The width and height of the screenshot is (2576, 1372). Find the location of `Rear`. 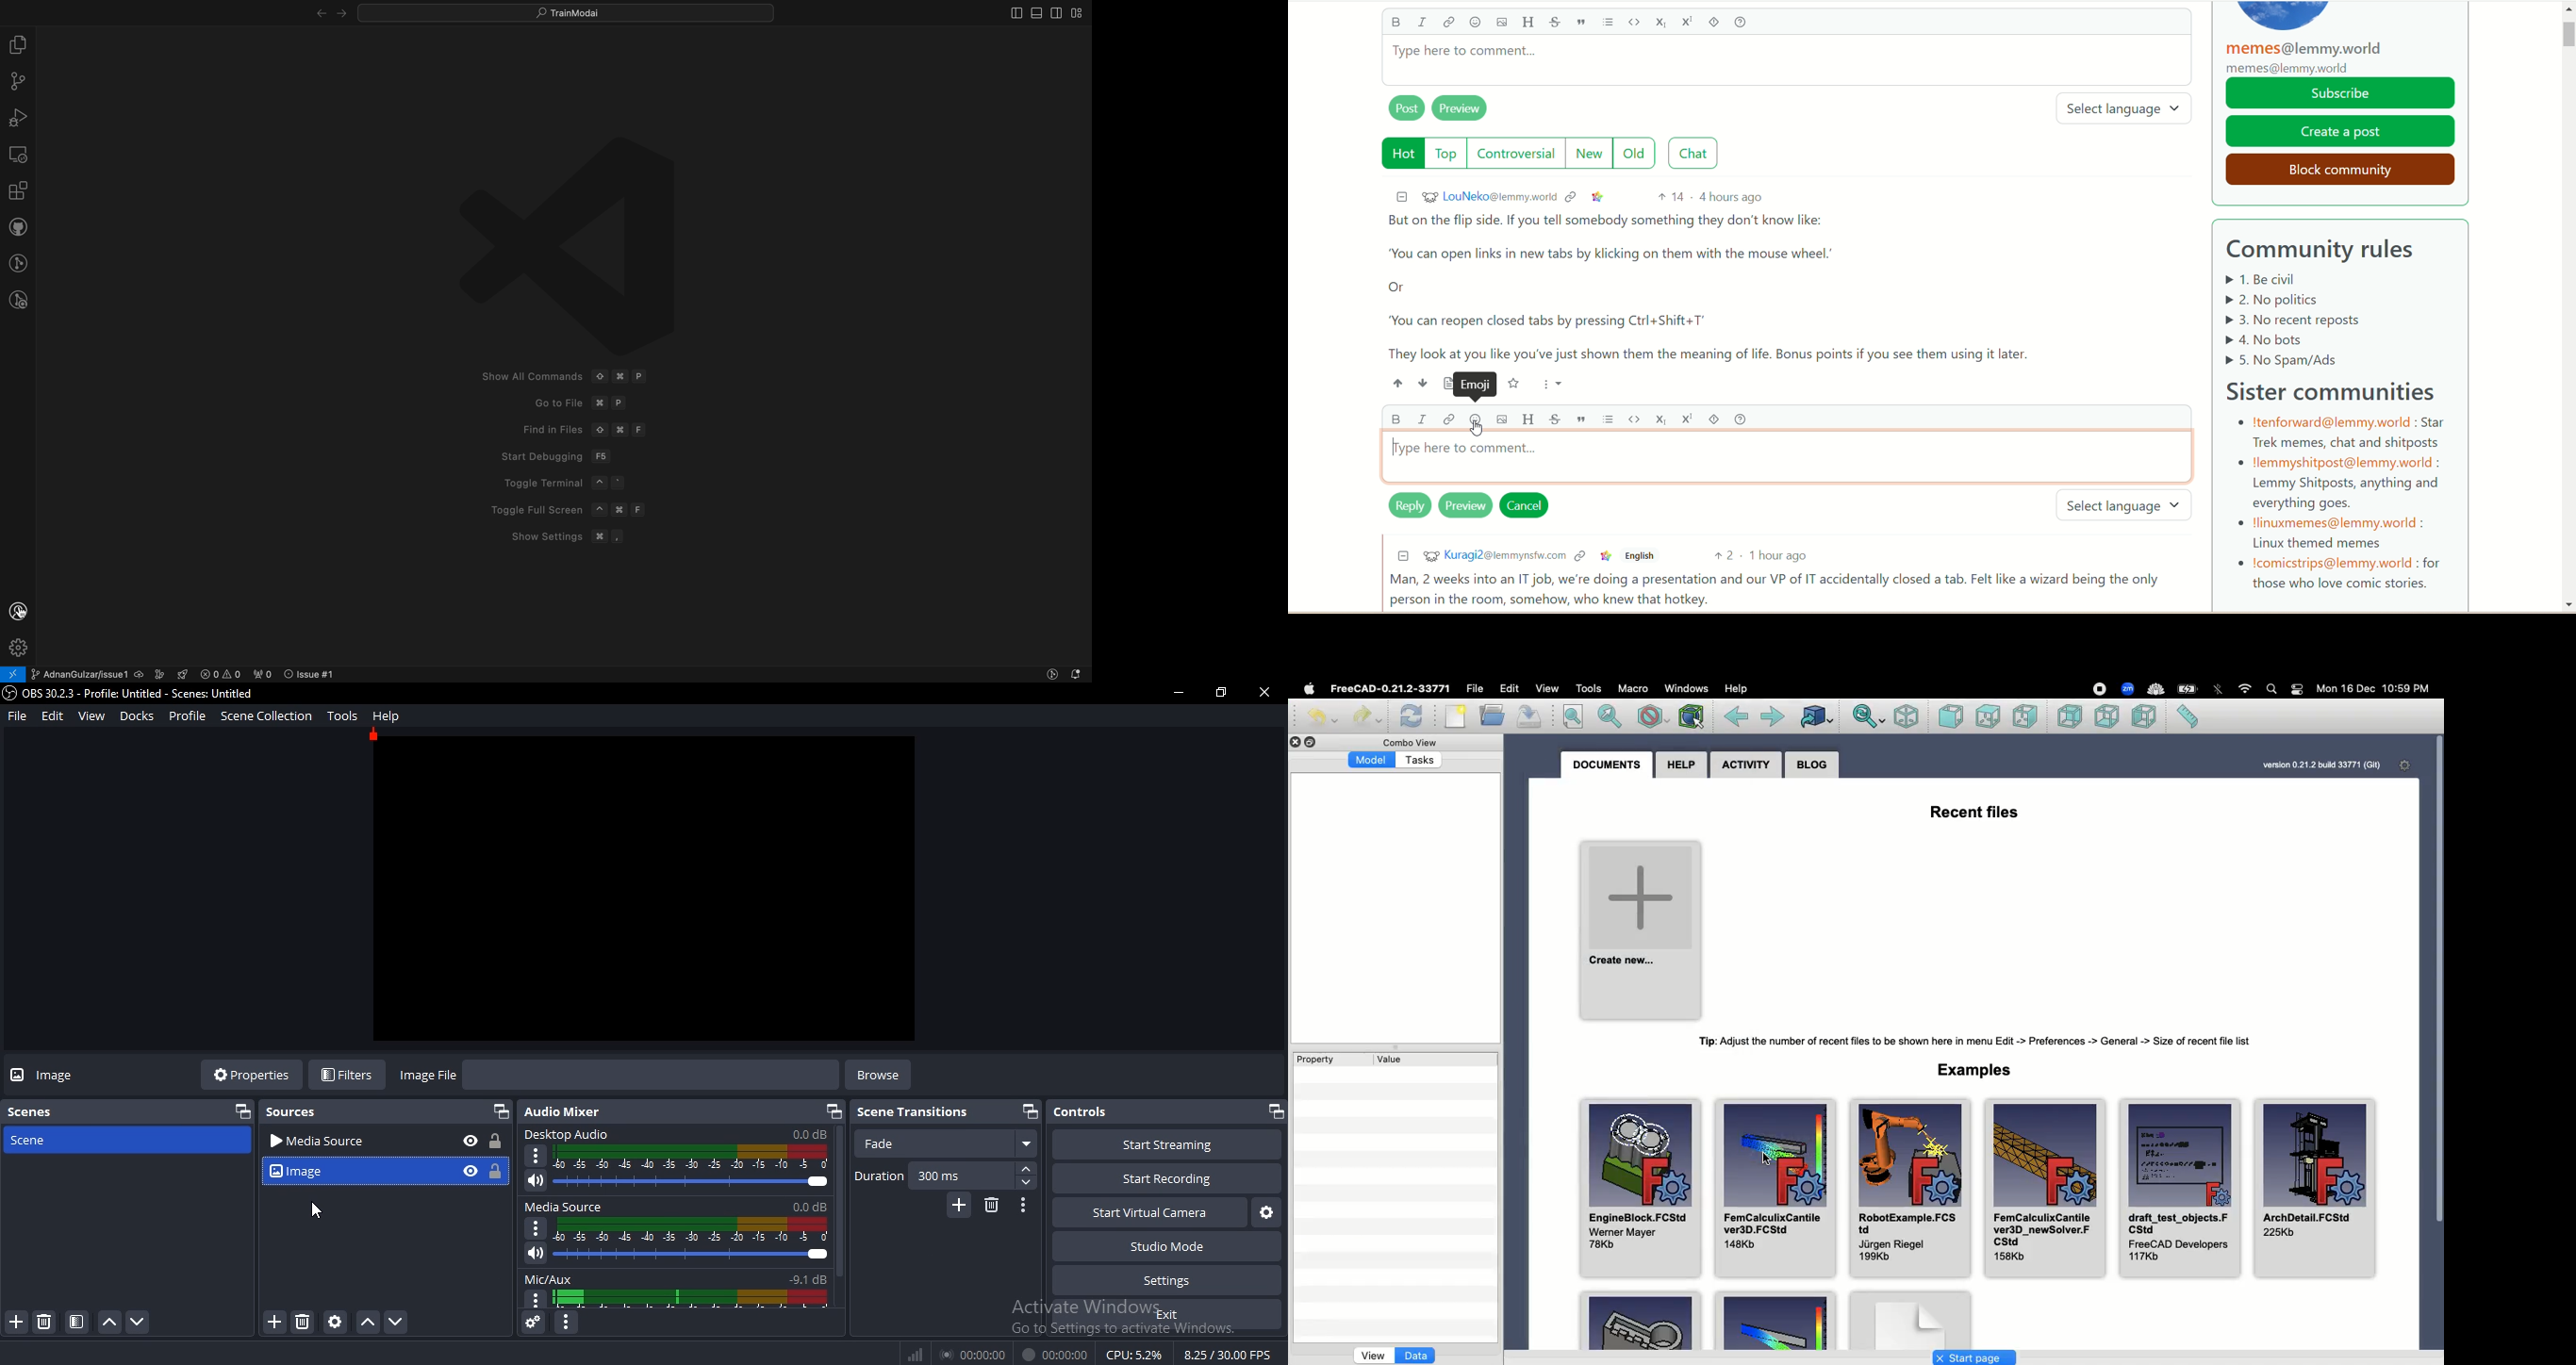

Rear is located at coordinates (2071, 719).